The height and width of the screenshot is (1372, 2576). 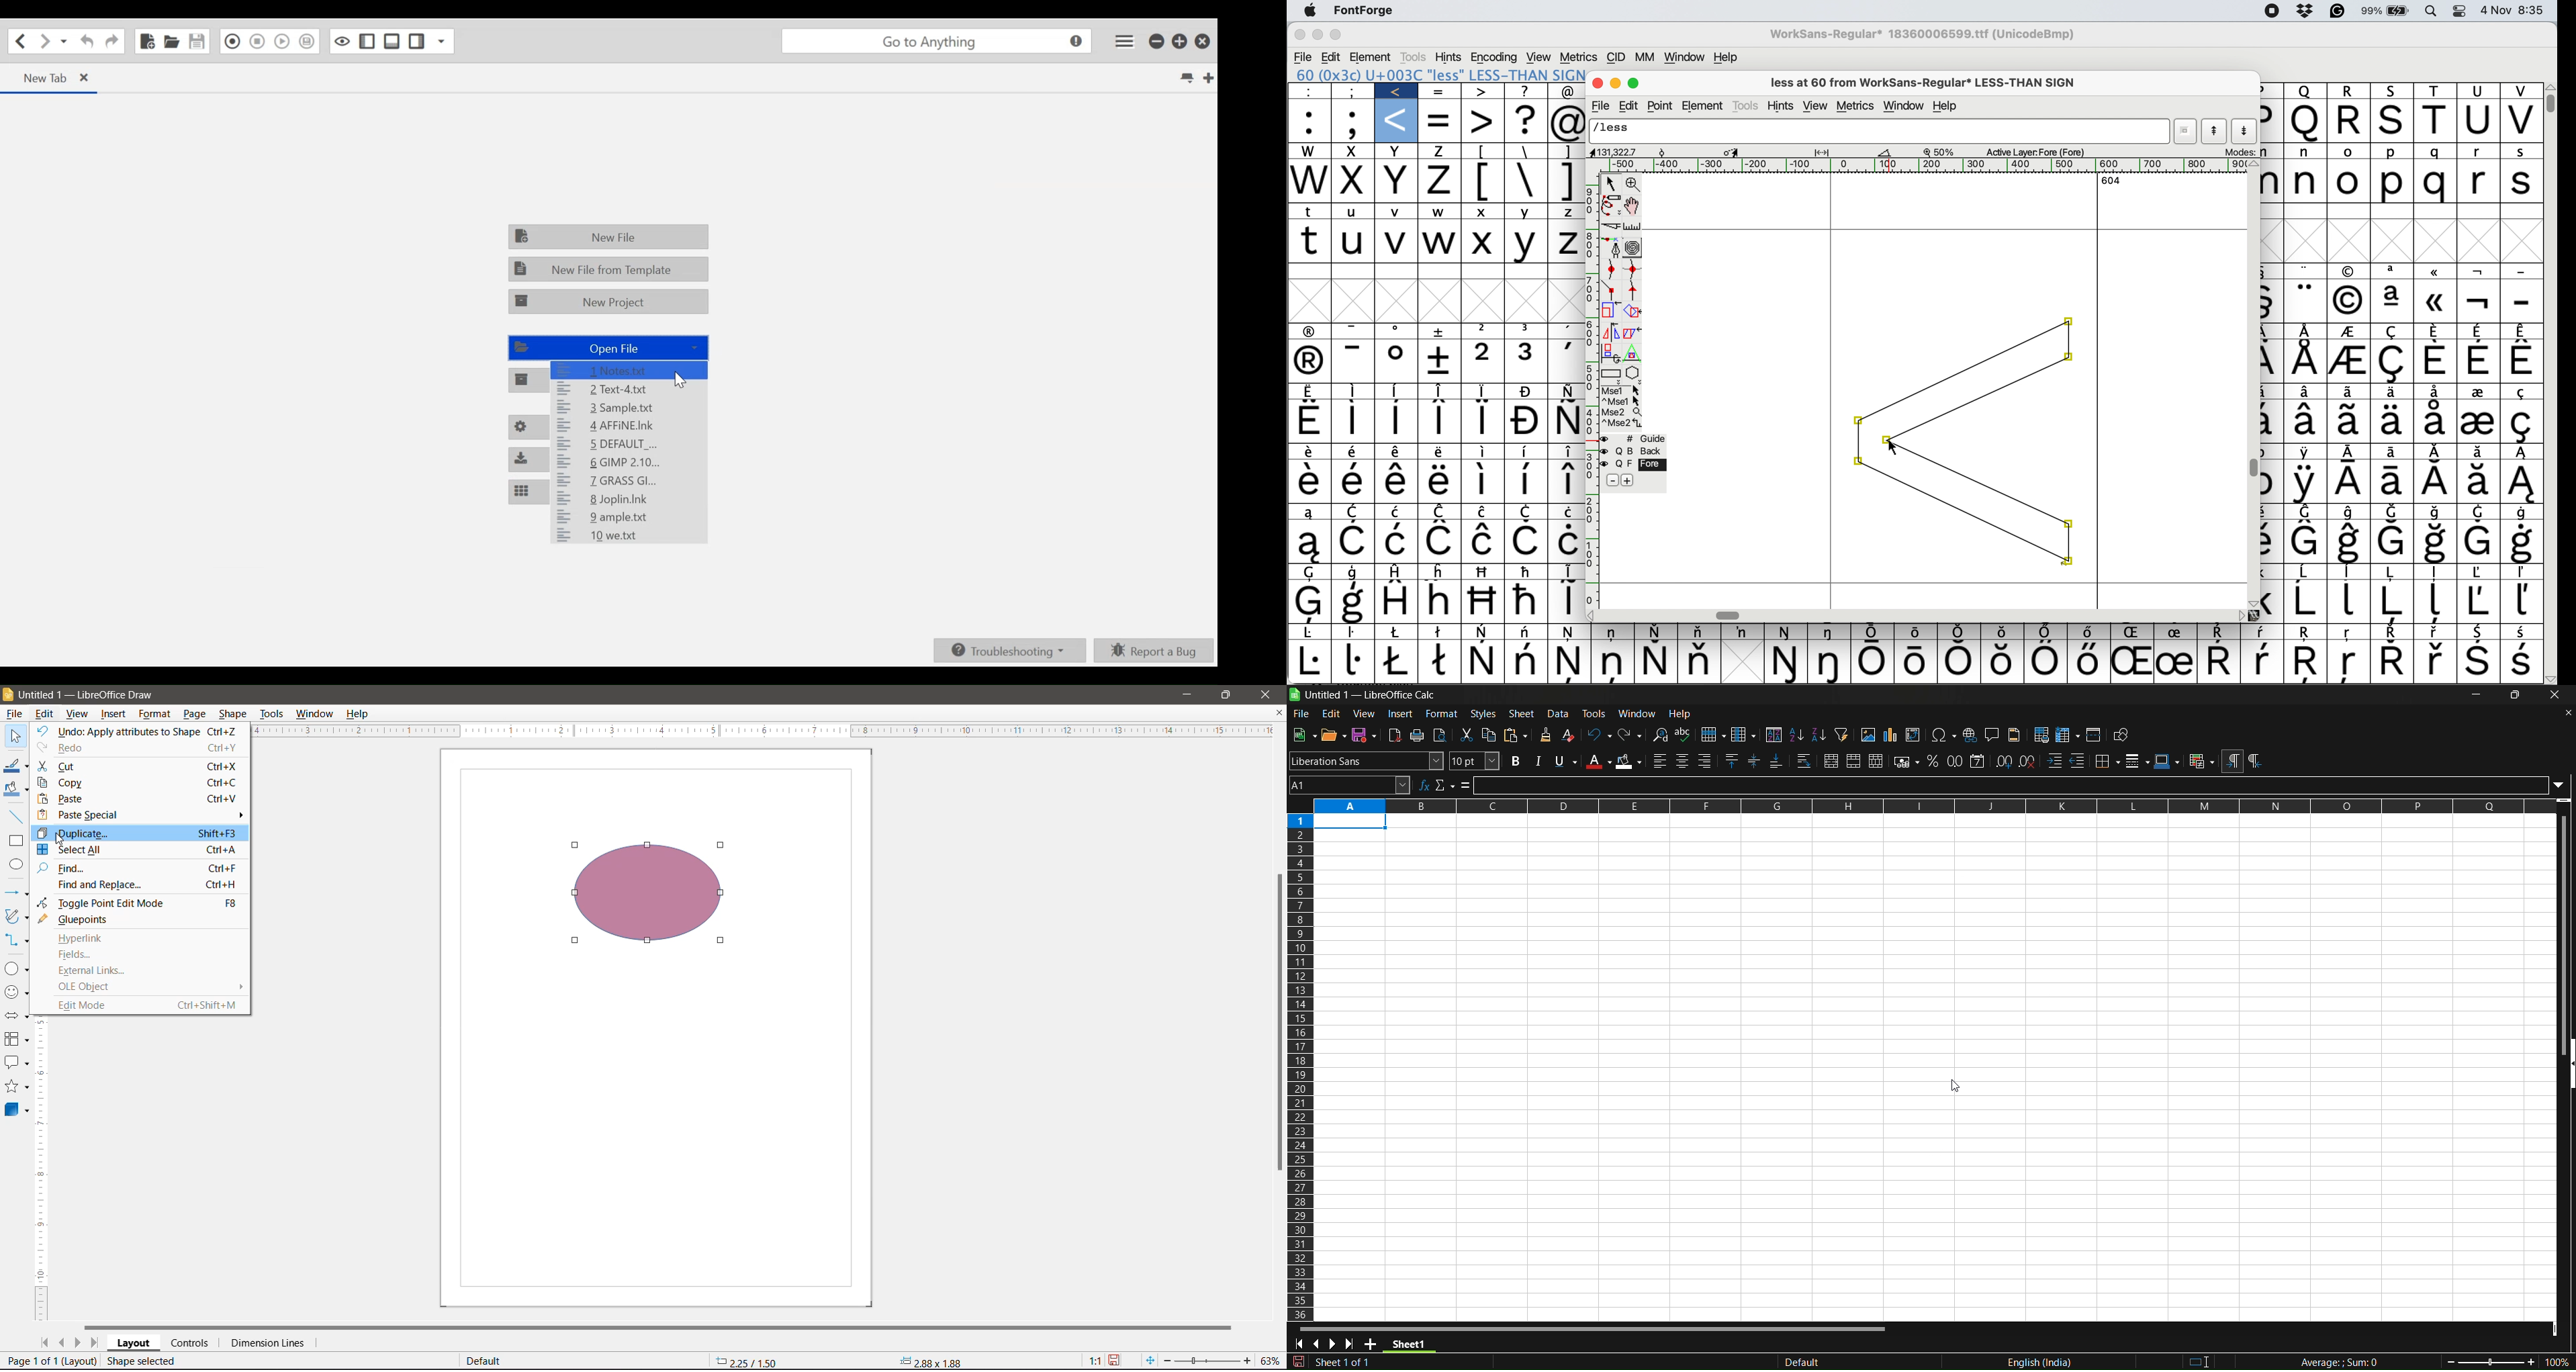 I want to click on v, so click(x=2520, y=91).